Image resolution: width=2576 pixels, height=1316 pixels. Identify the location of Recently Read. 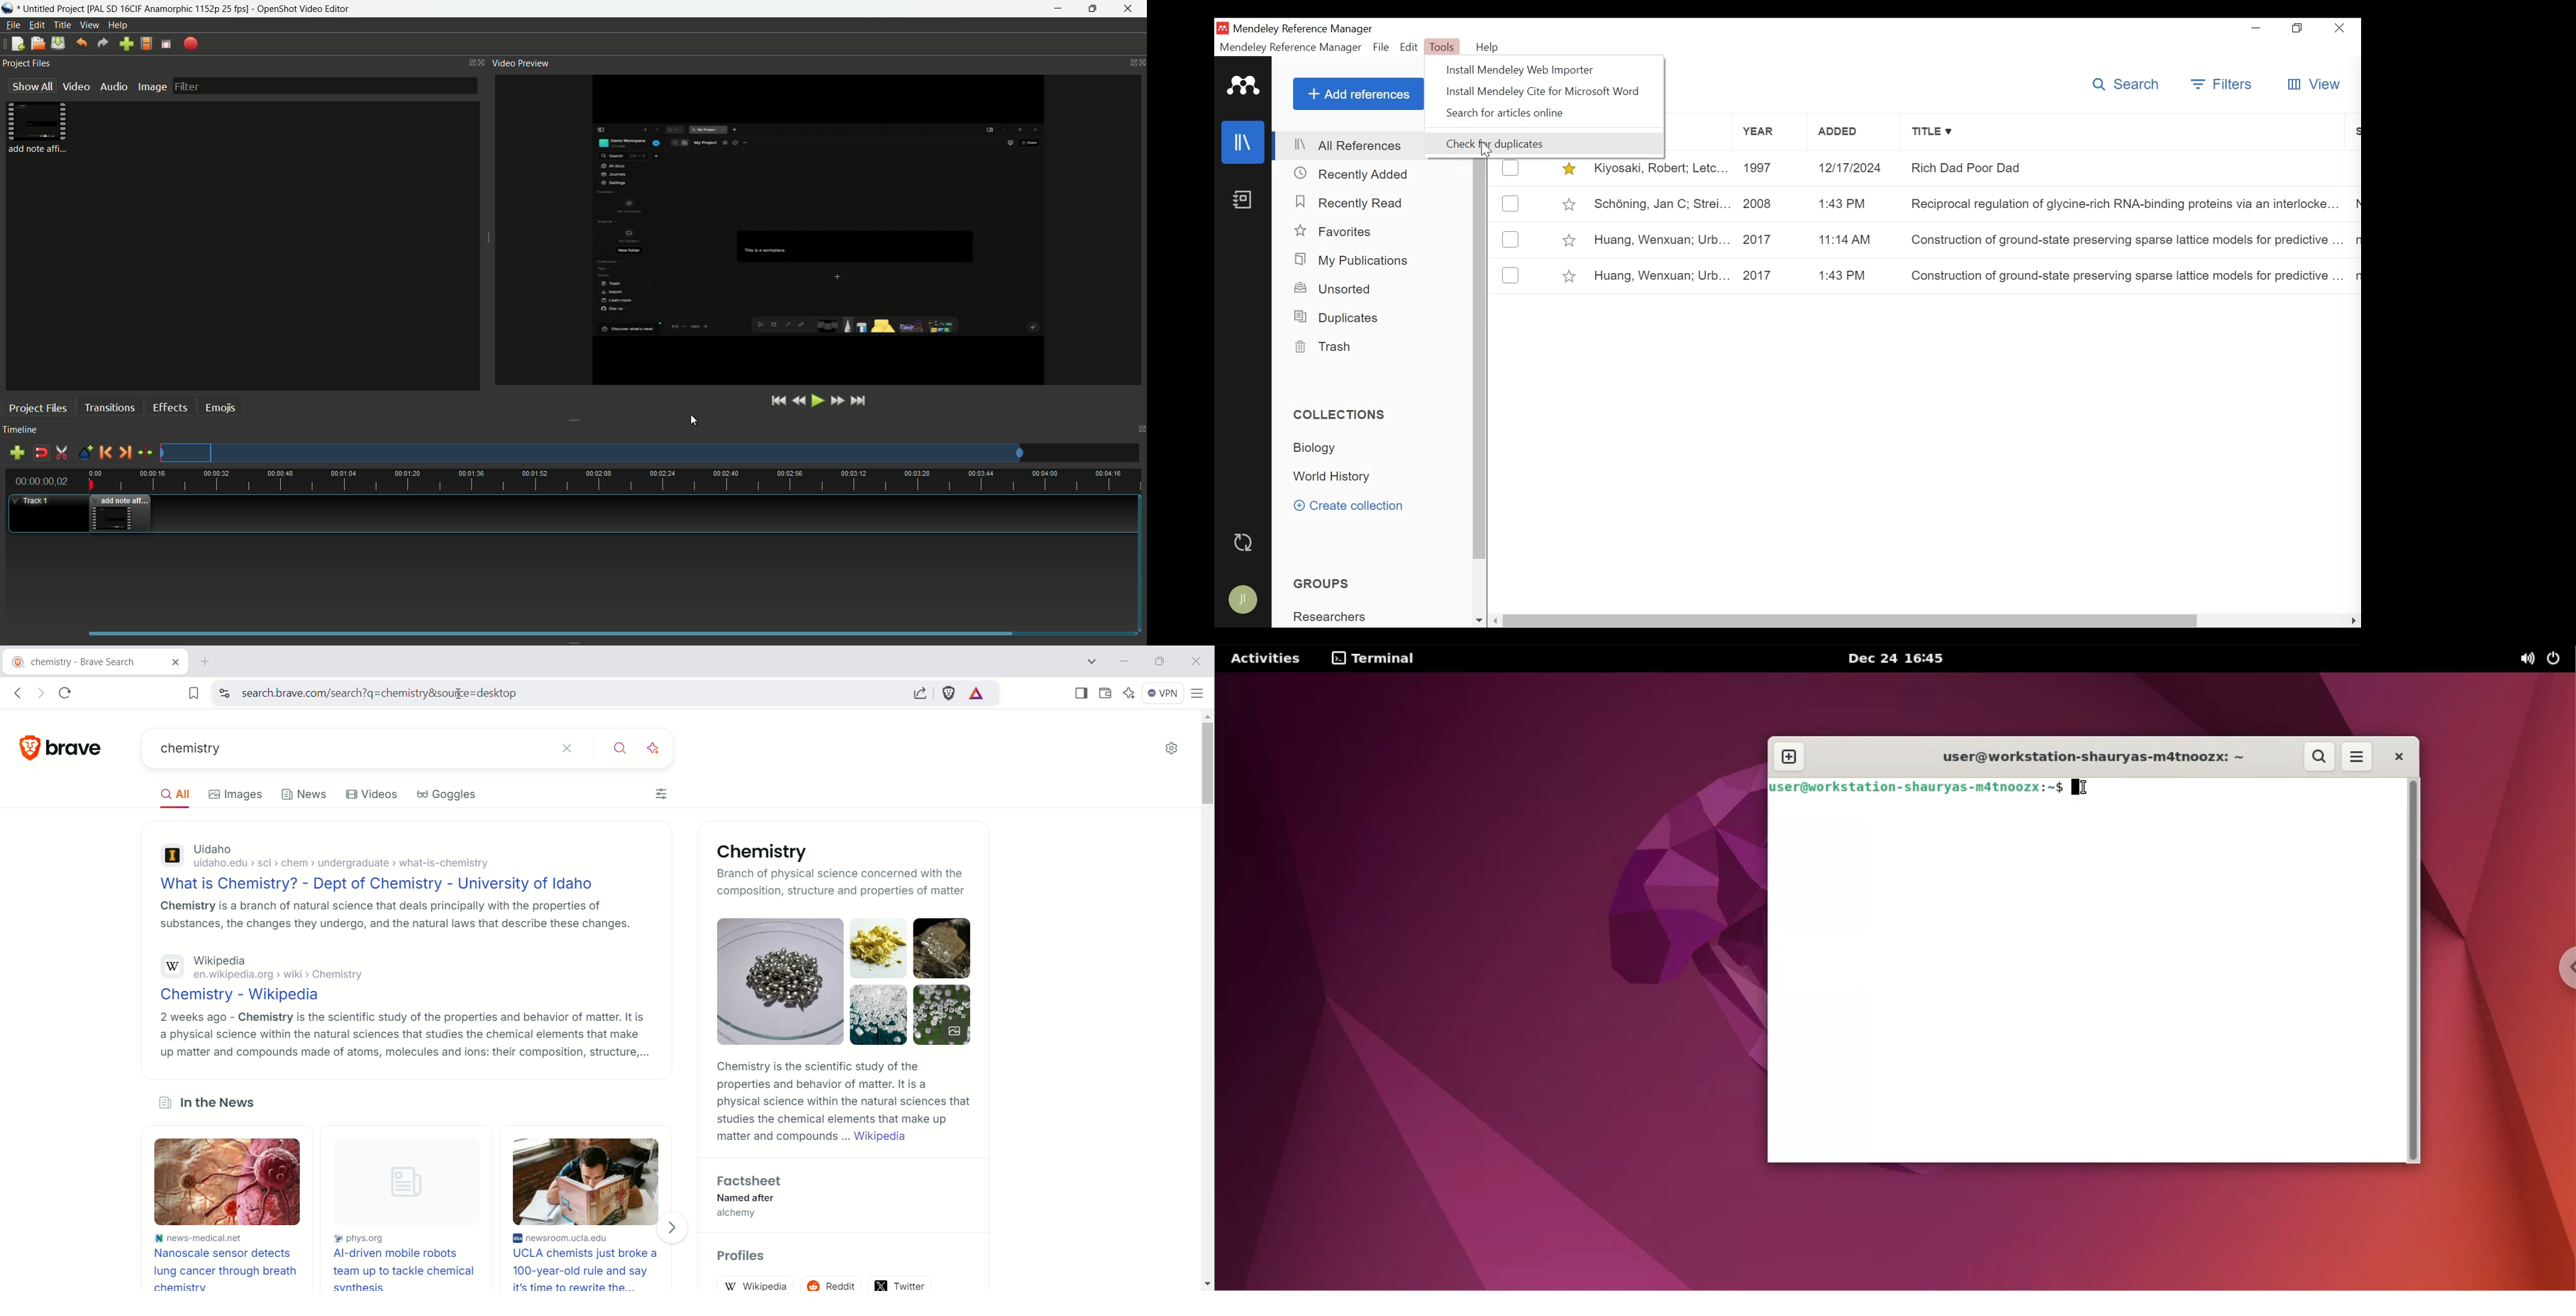
(1352, 202).